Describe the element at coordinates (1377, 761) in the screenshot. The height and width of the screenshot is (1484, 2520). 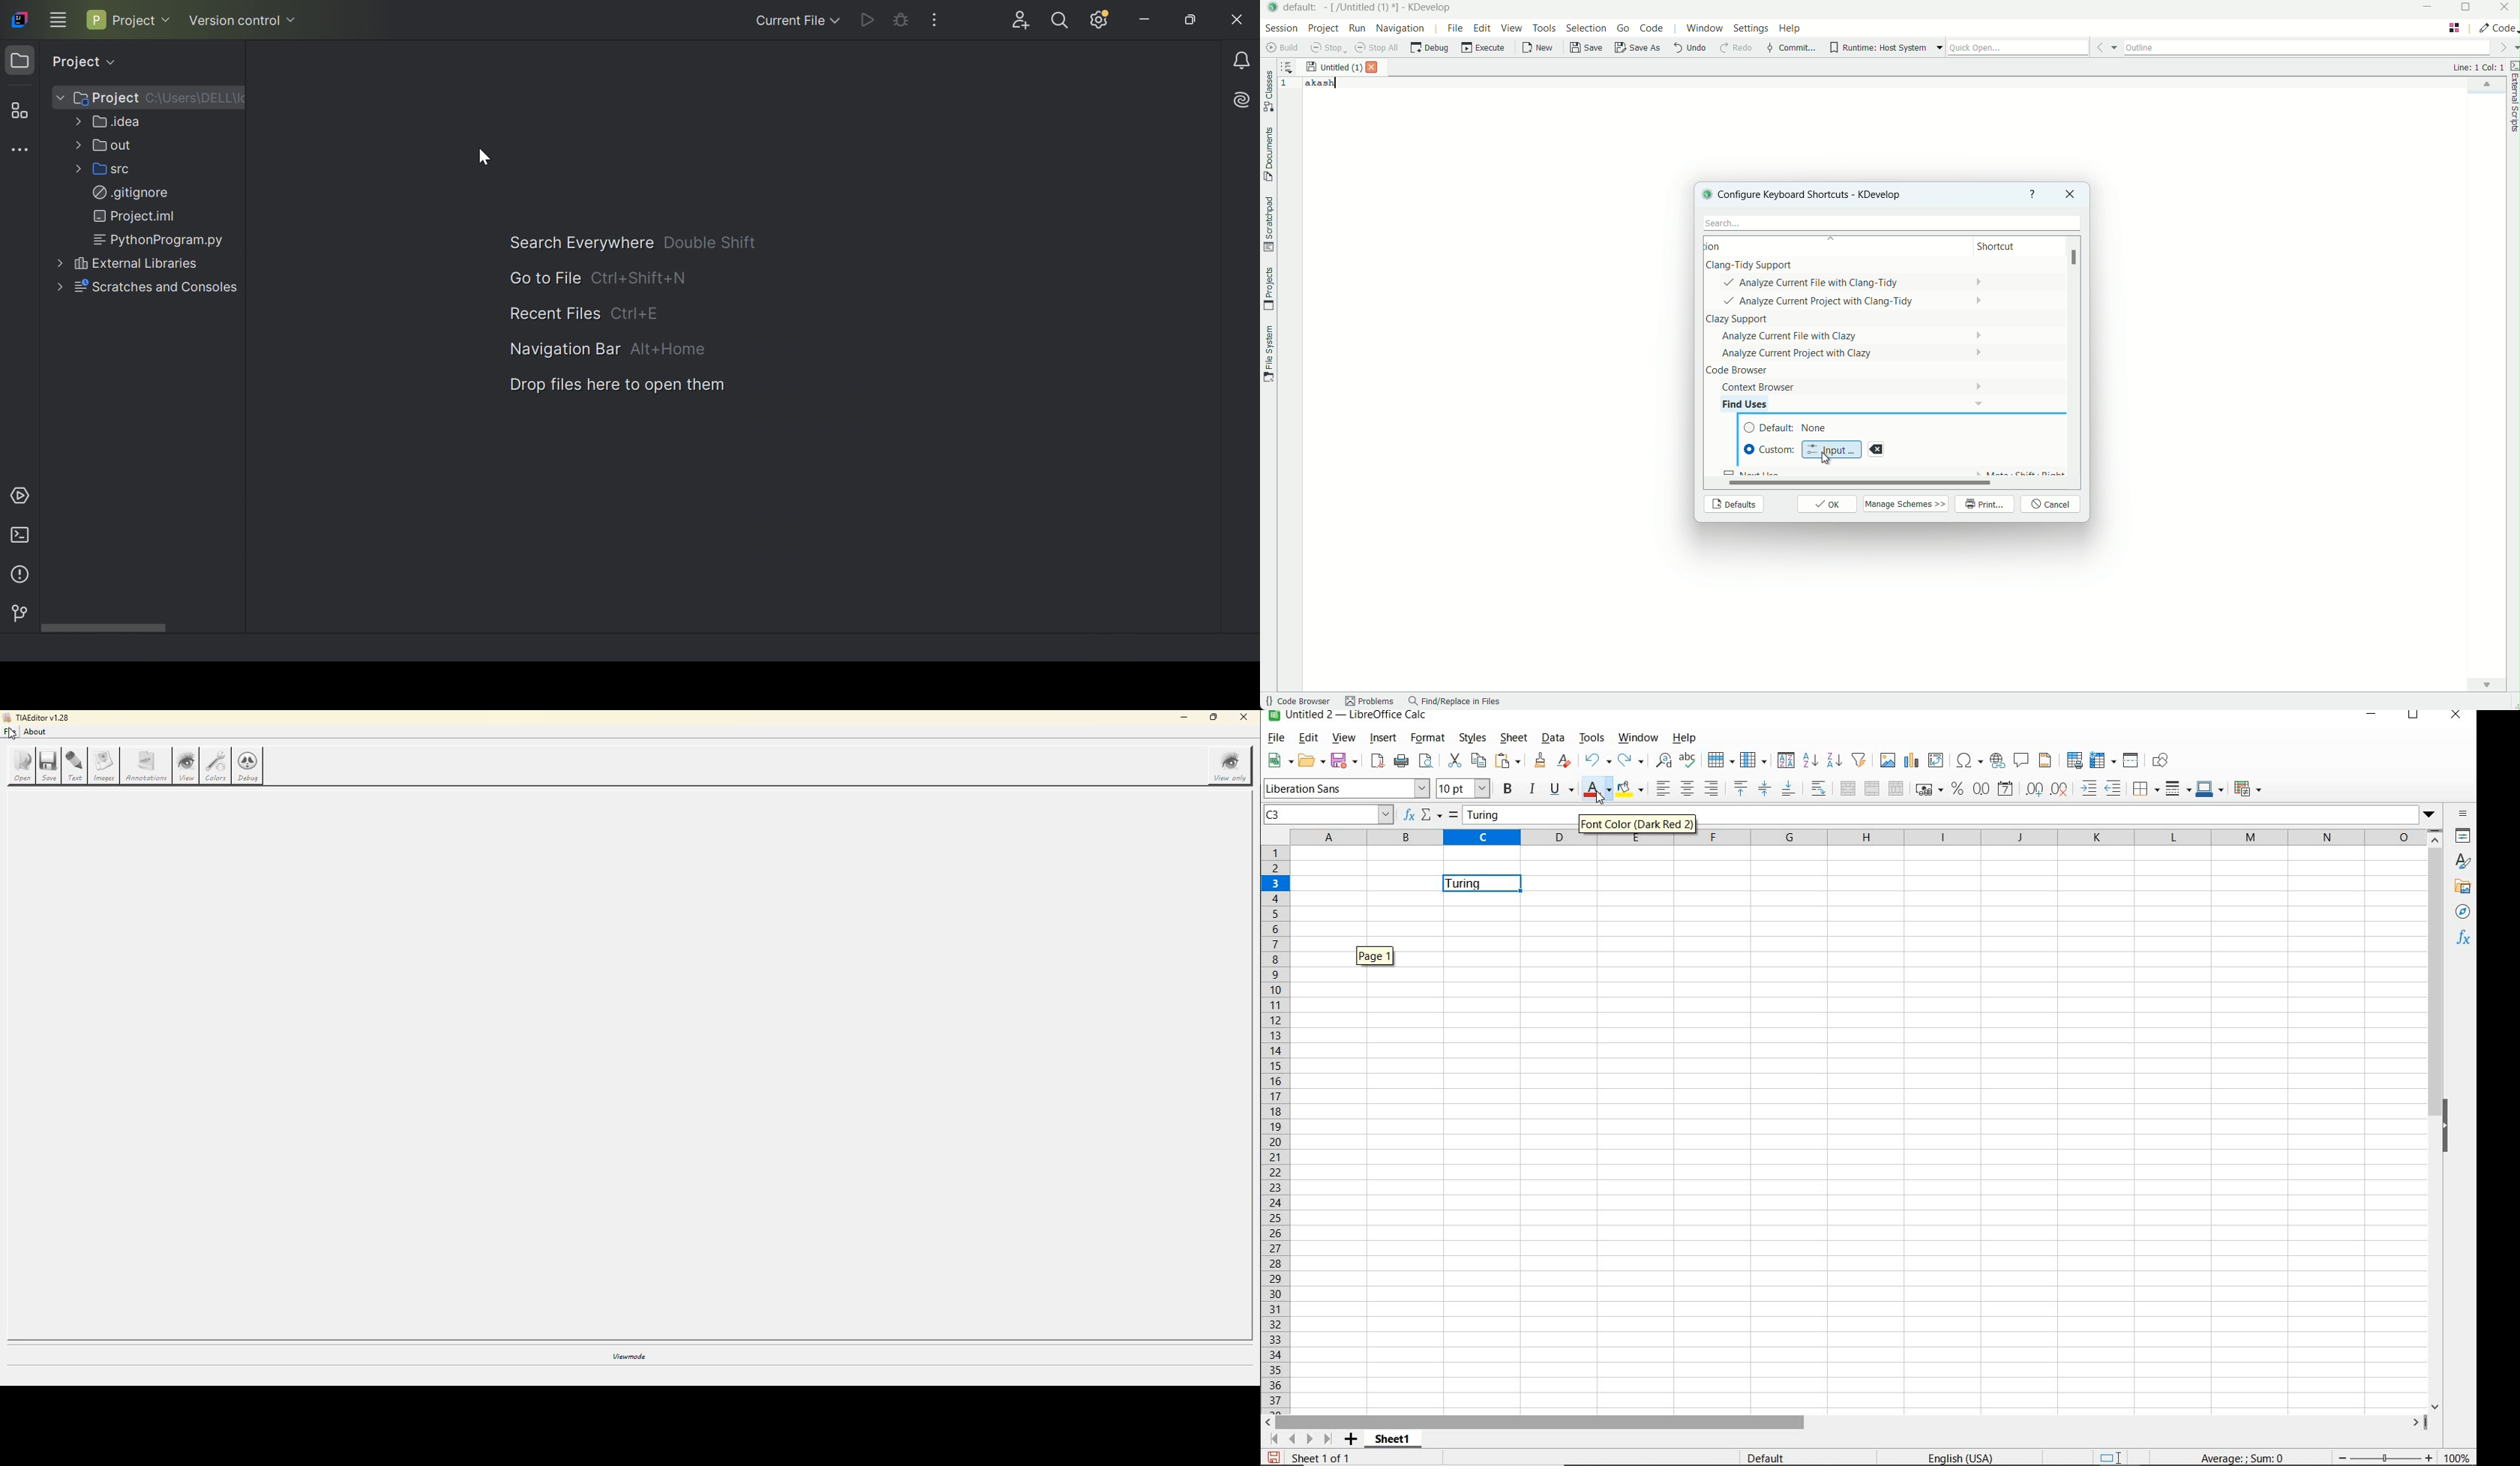
I see `EXPORT DIRECTLY AS PDF` at that location.